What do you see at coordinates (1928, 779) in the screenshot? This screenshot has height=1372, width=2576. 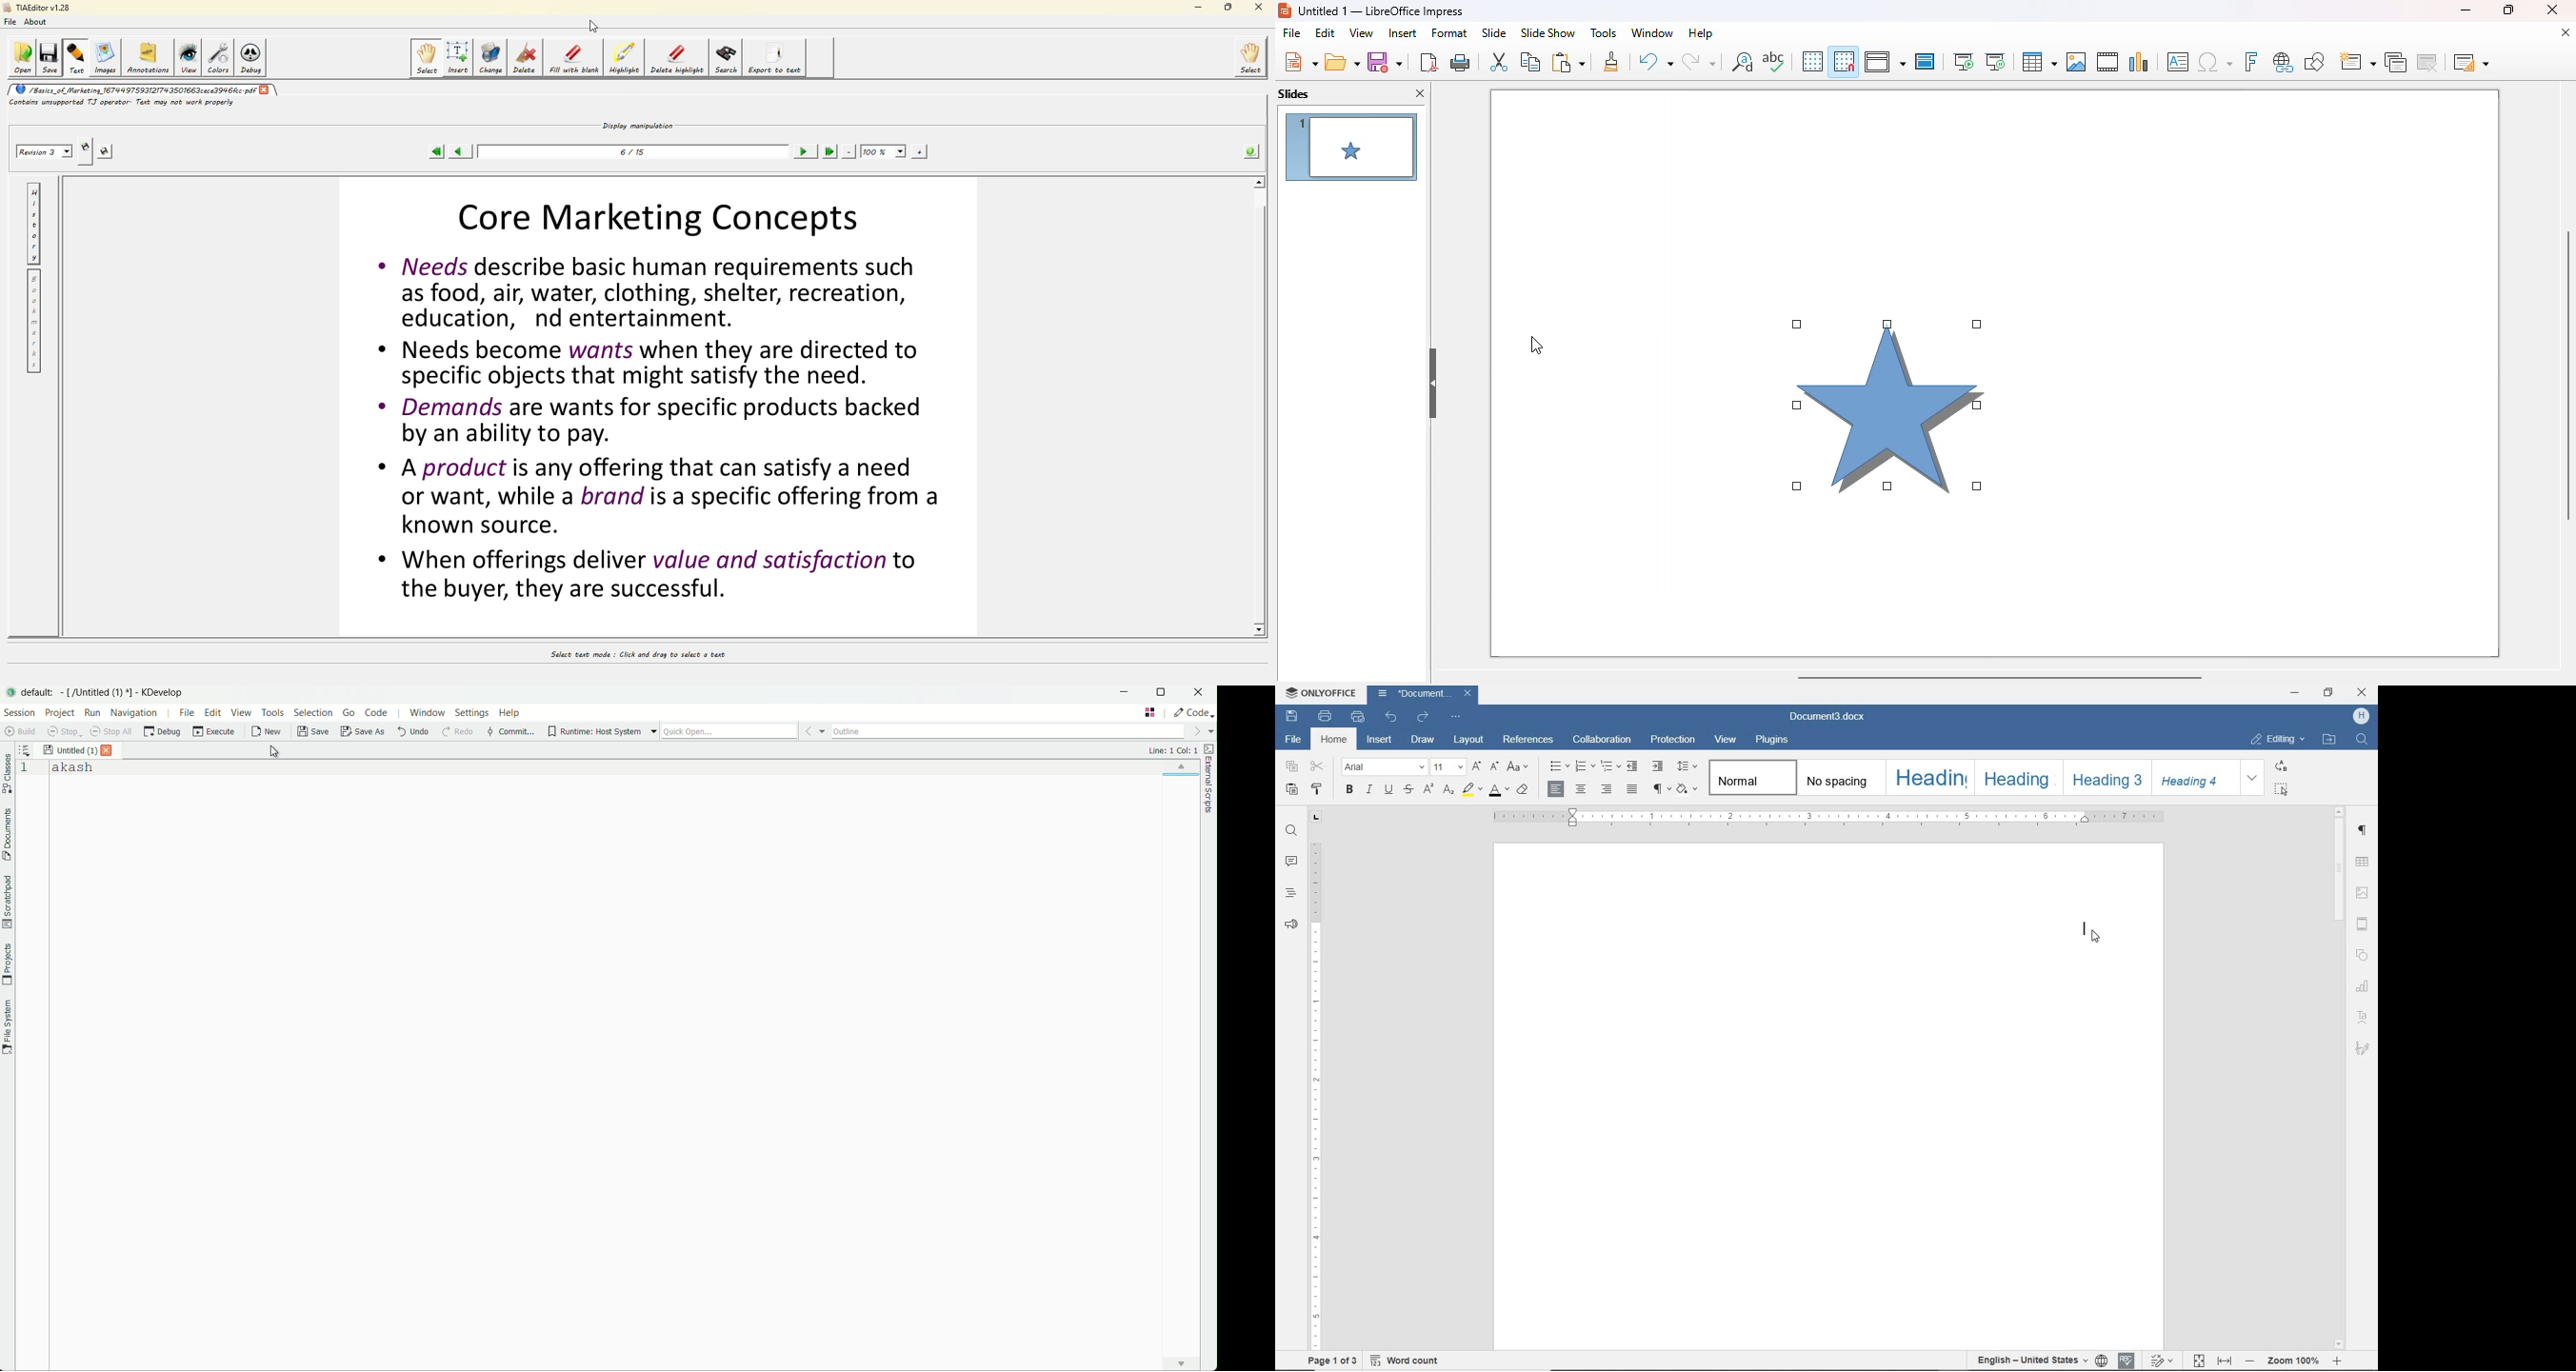 I see `HEADING 1` at bounding box center [1928, 779].